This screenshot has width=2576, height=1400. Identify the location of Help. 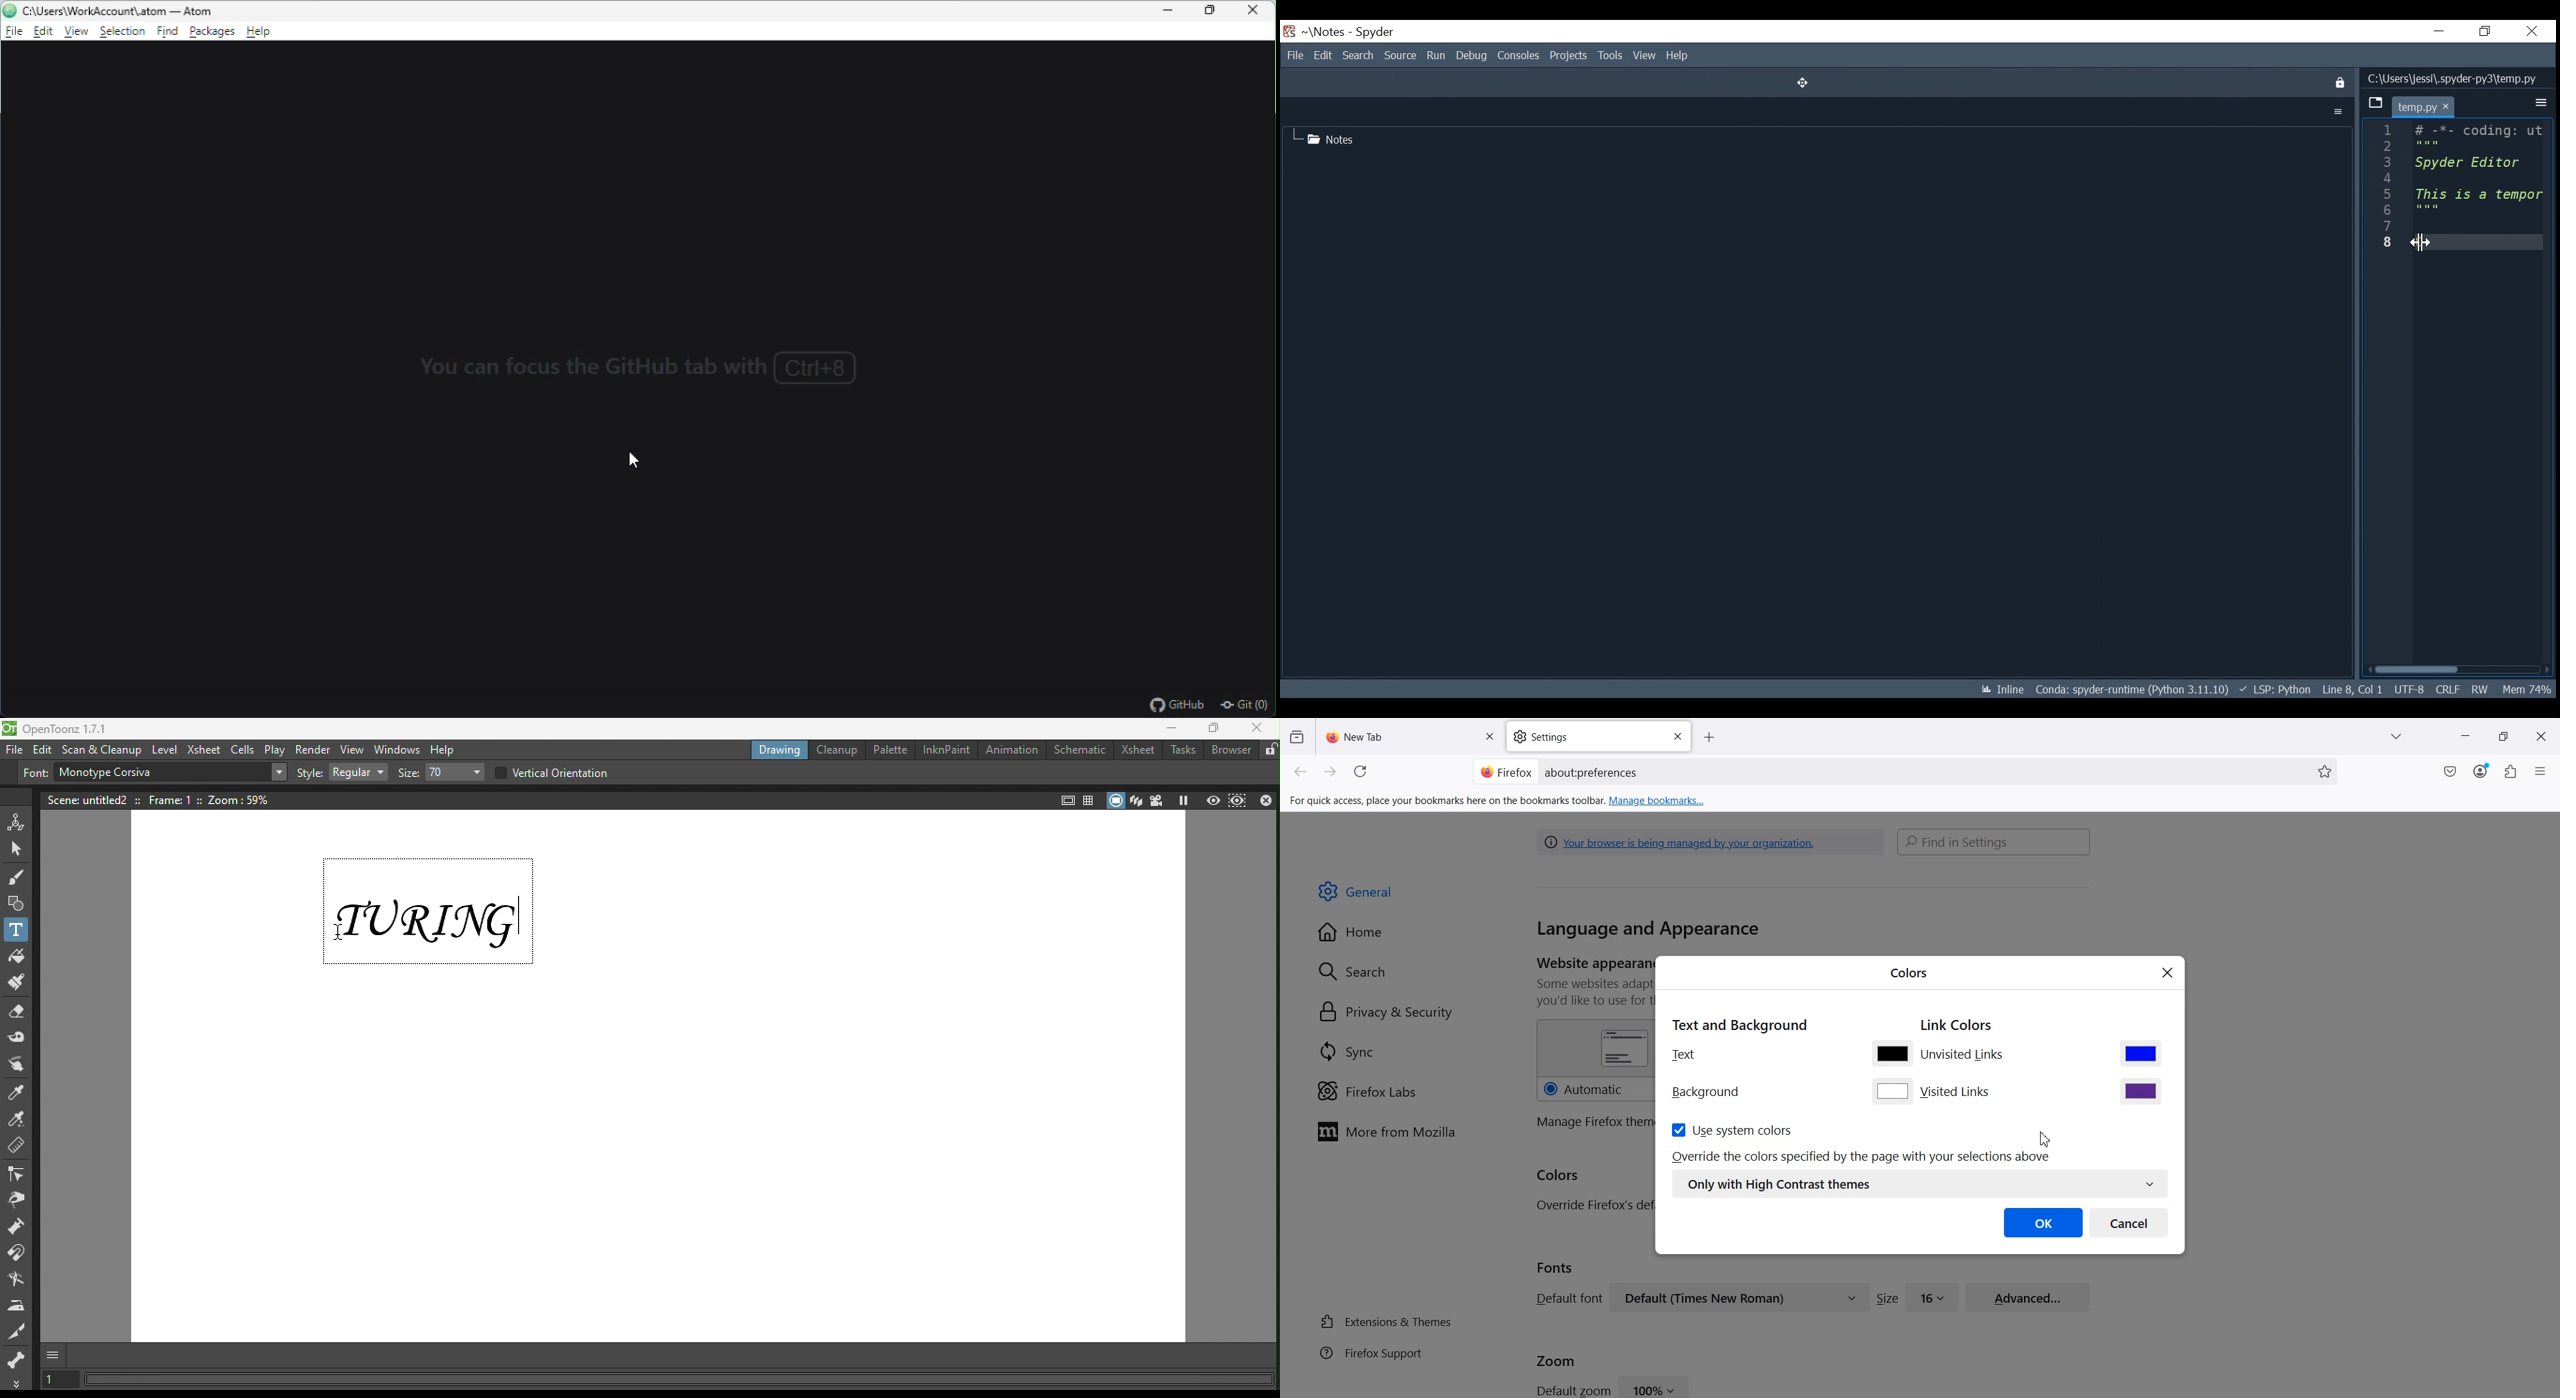
(446, 749).